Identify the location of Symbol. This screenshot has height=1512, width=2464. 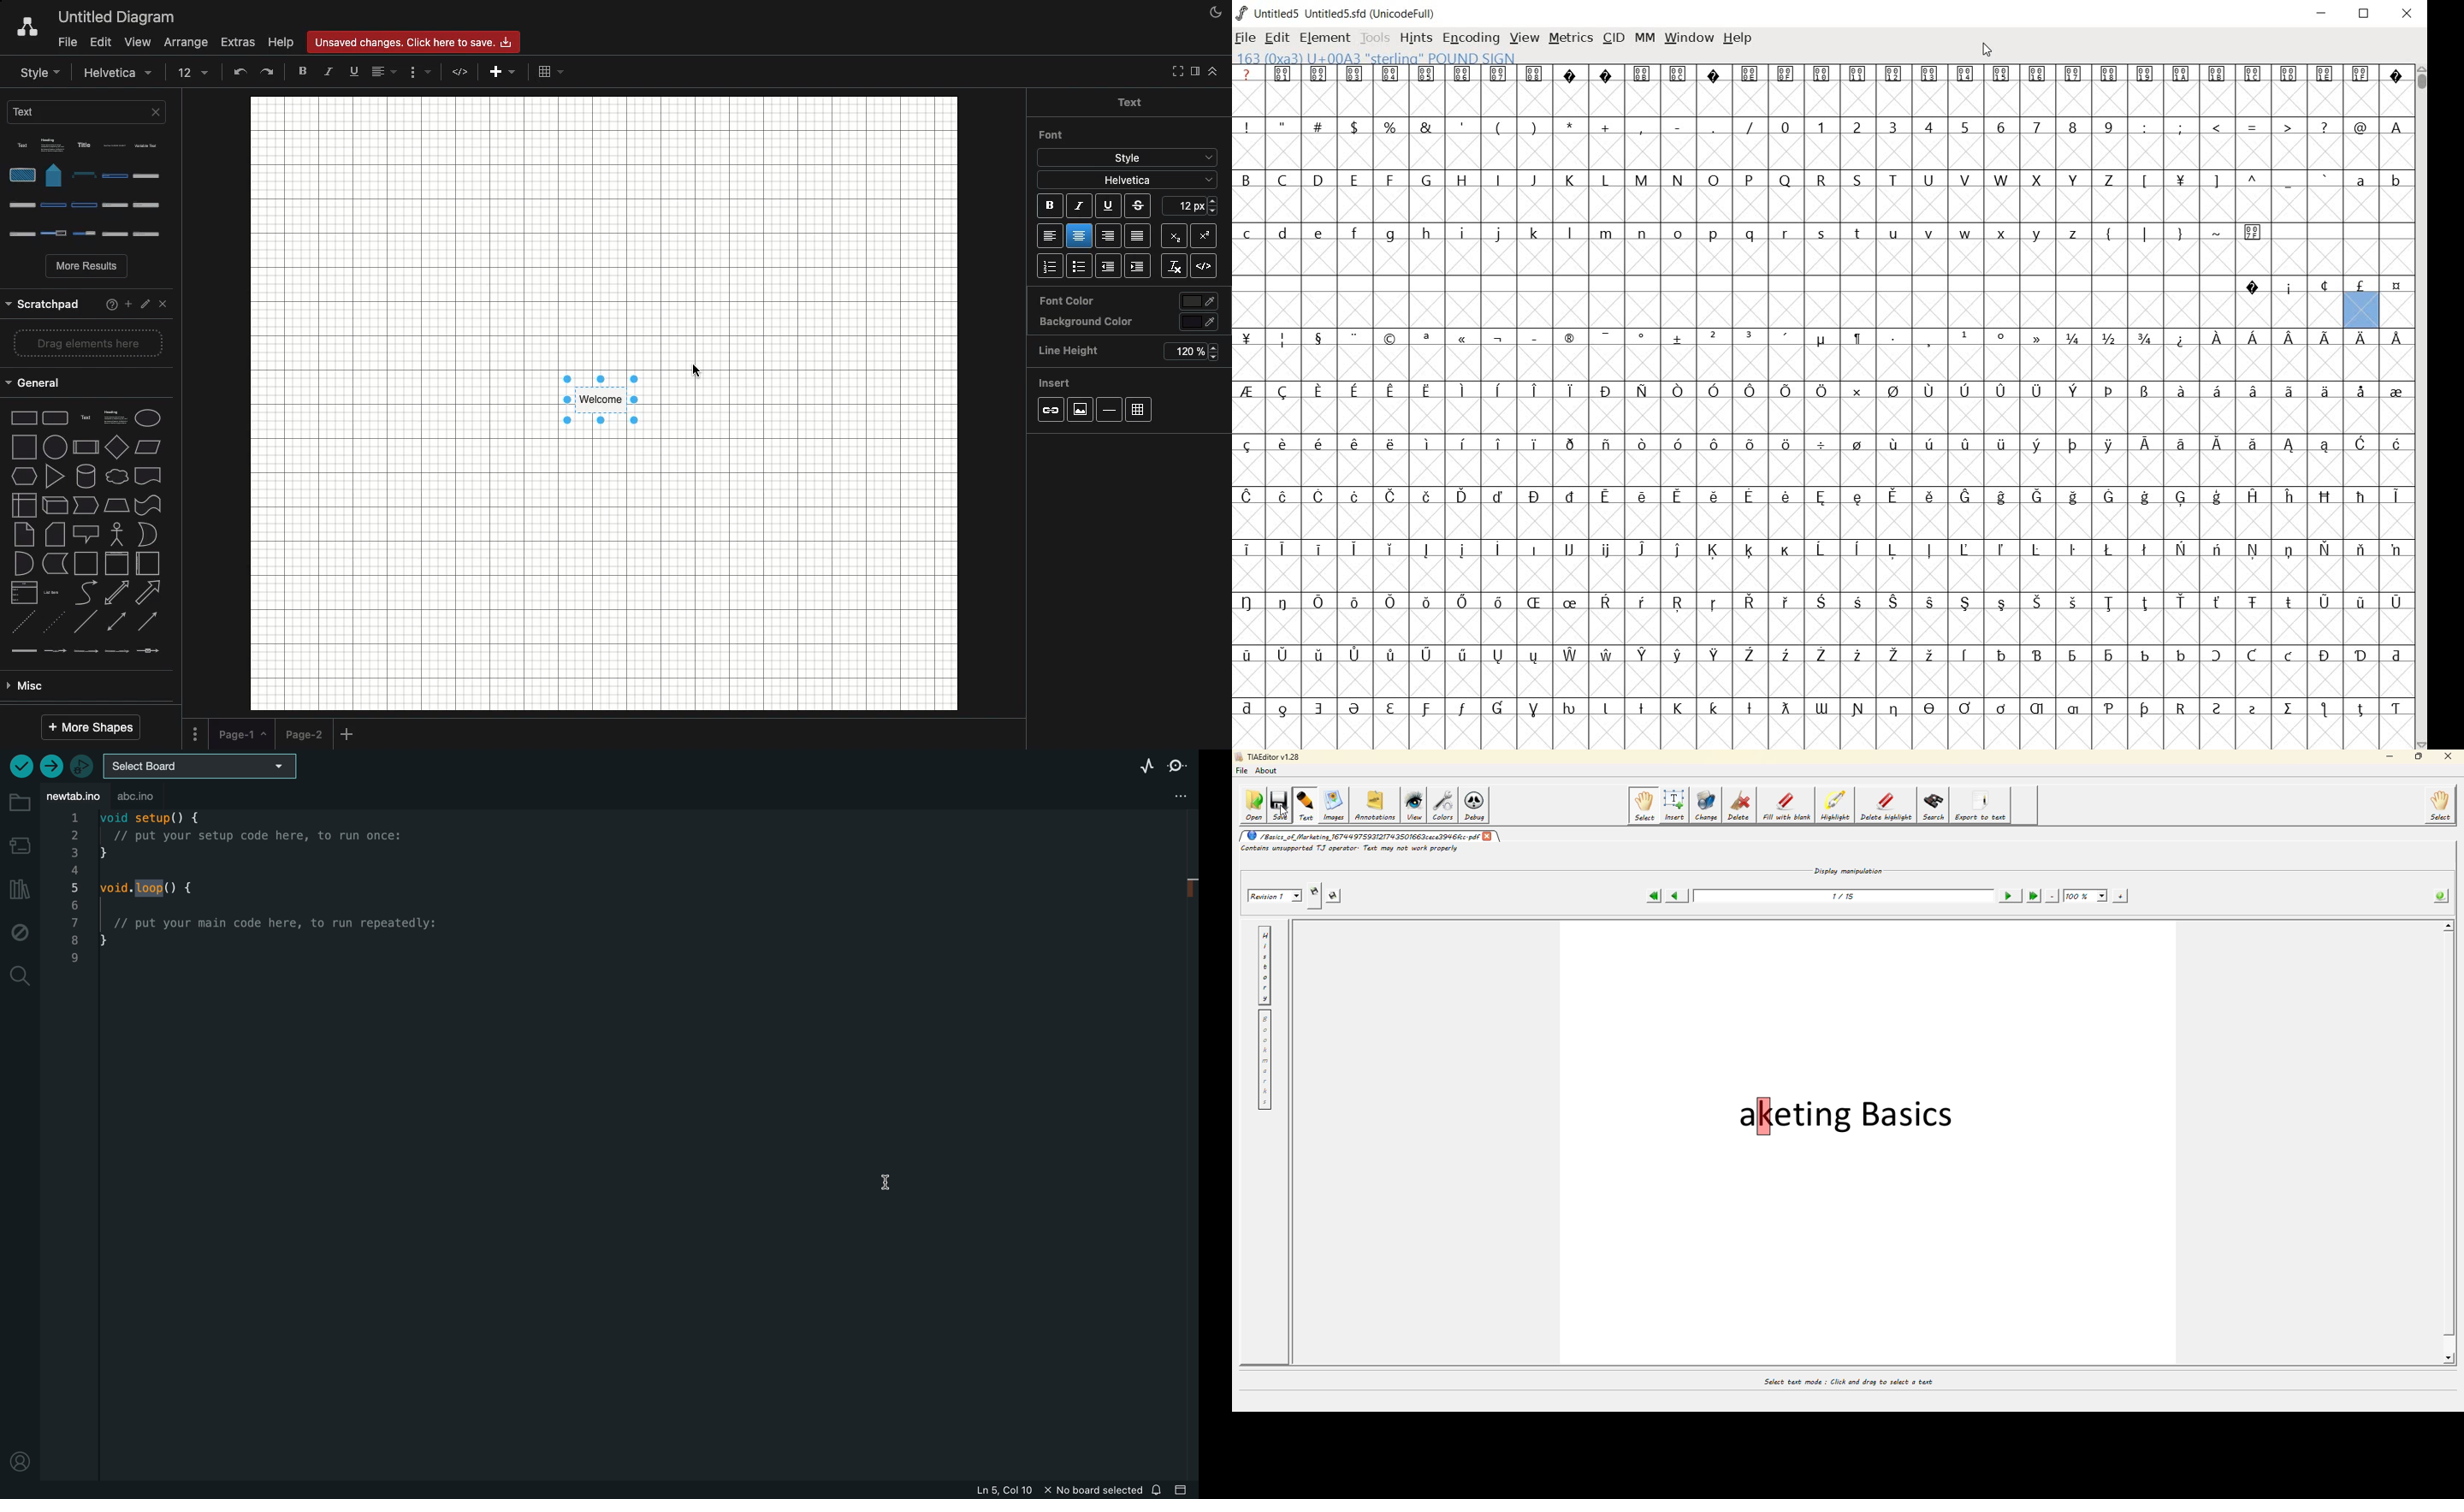
(1750, 497).